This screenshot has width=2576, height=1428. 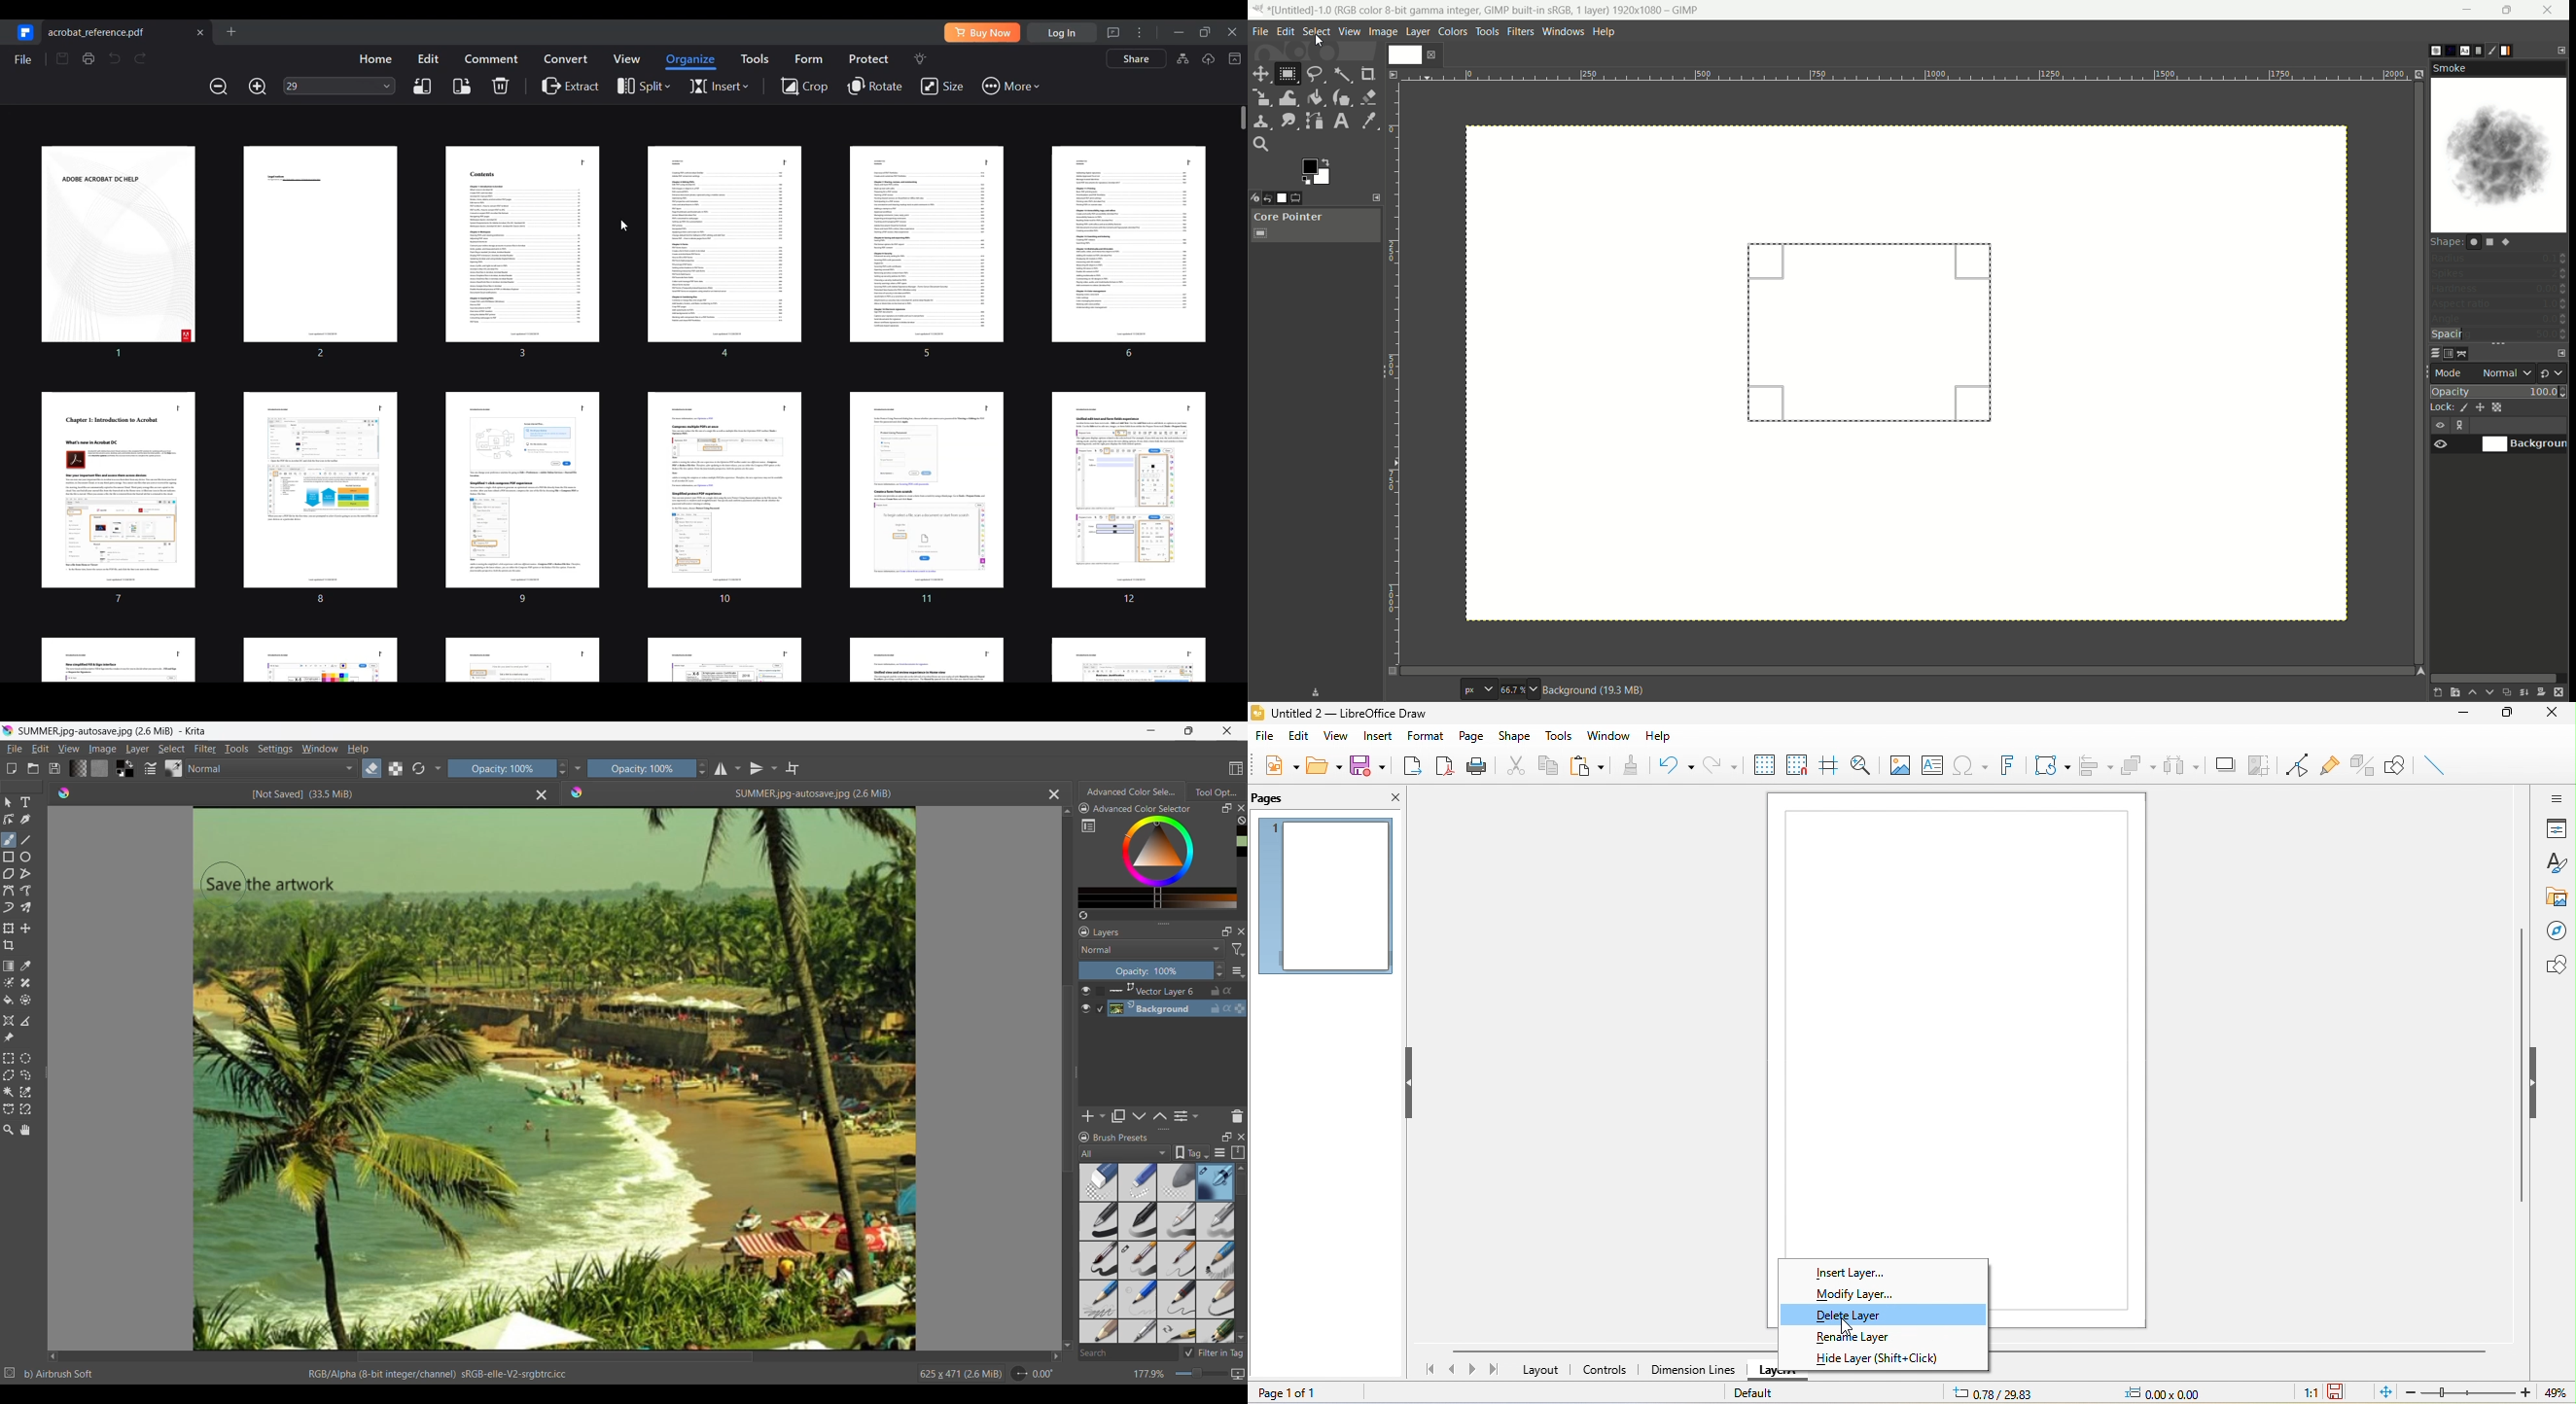 What do you see at coordinates (1084, 931) in the screenshot?
I see `Lock layers panel` at bounding box center [1084, 931].